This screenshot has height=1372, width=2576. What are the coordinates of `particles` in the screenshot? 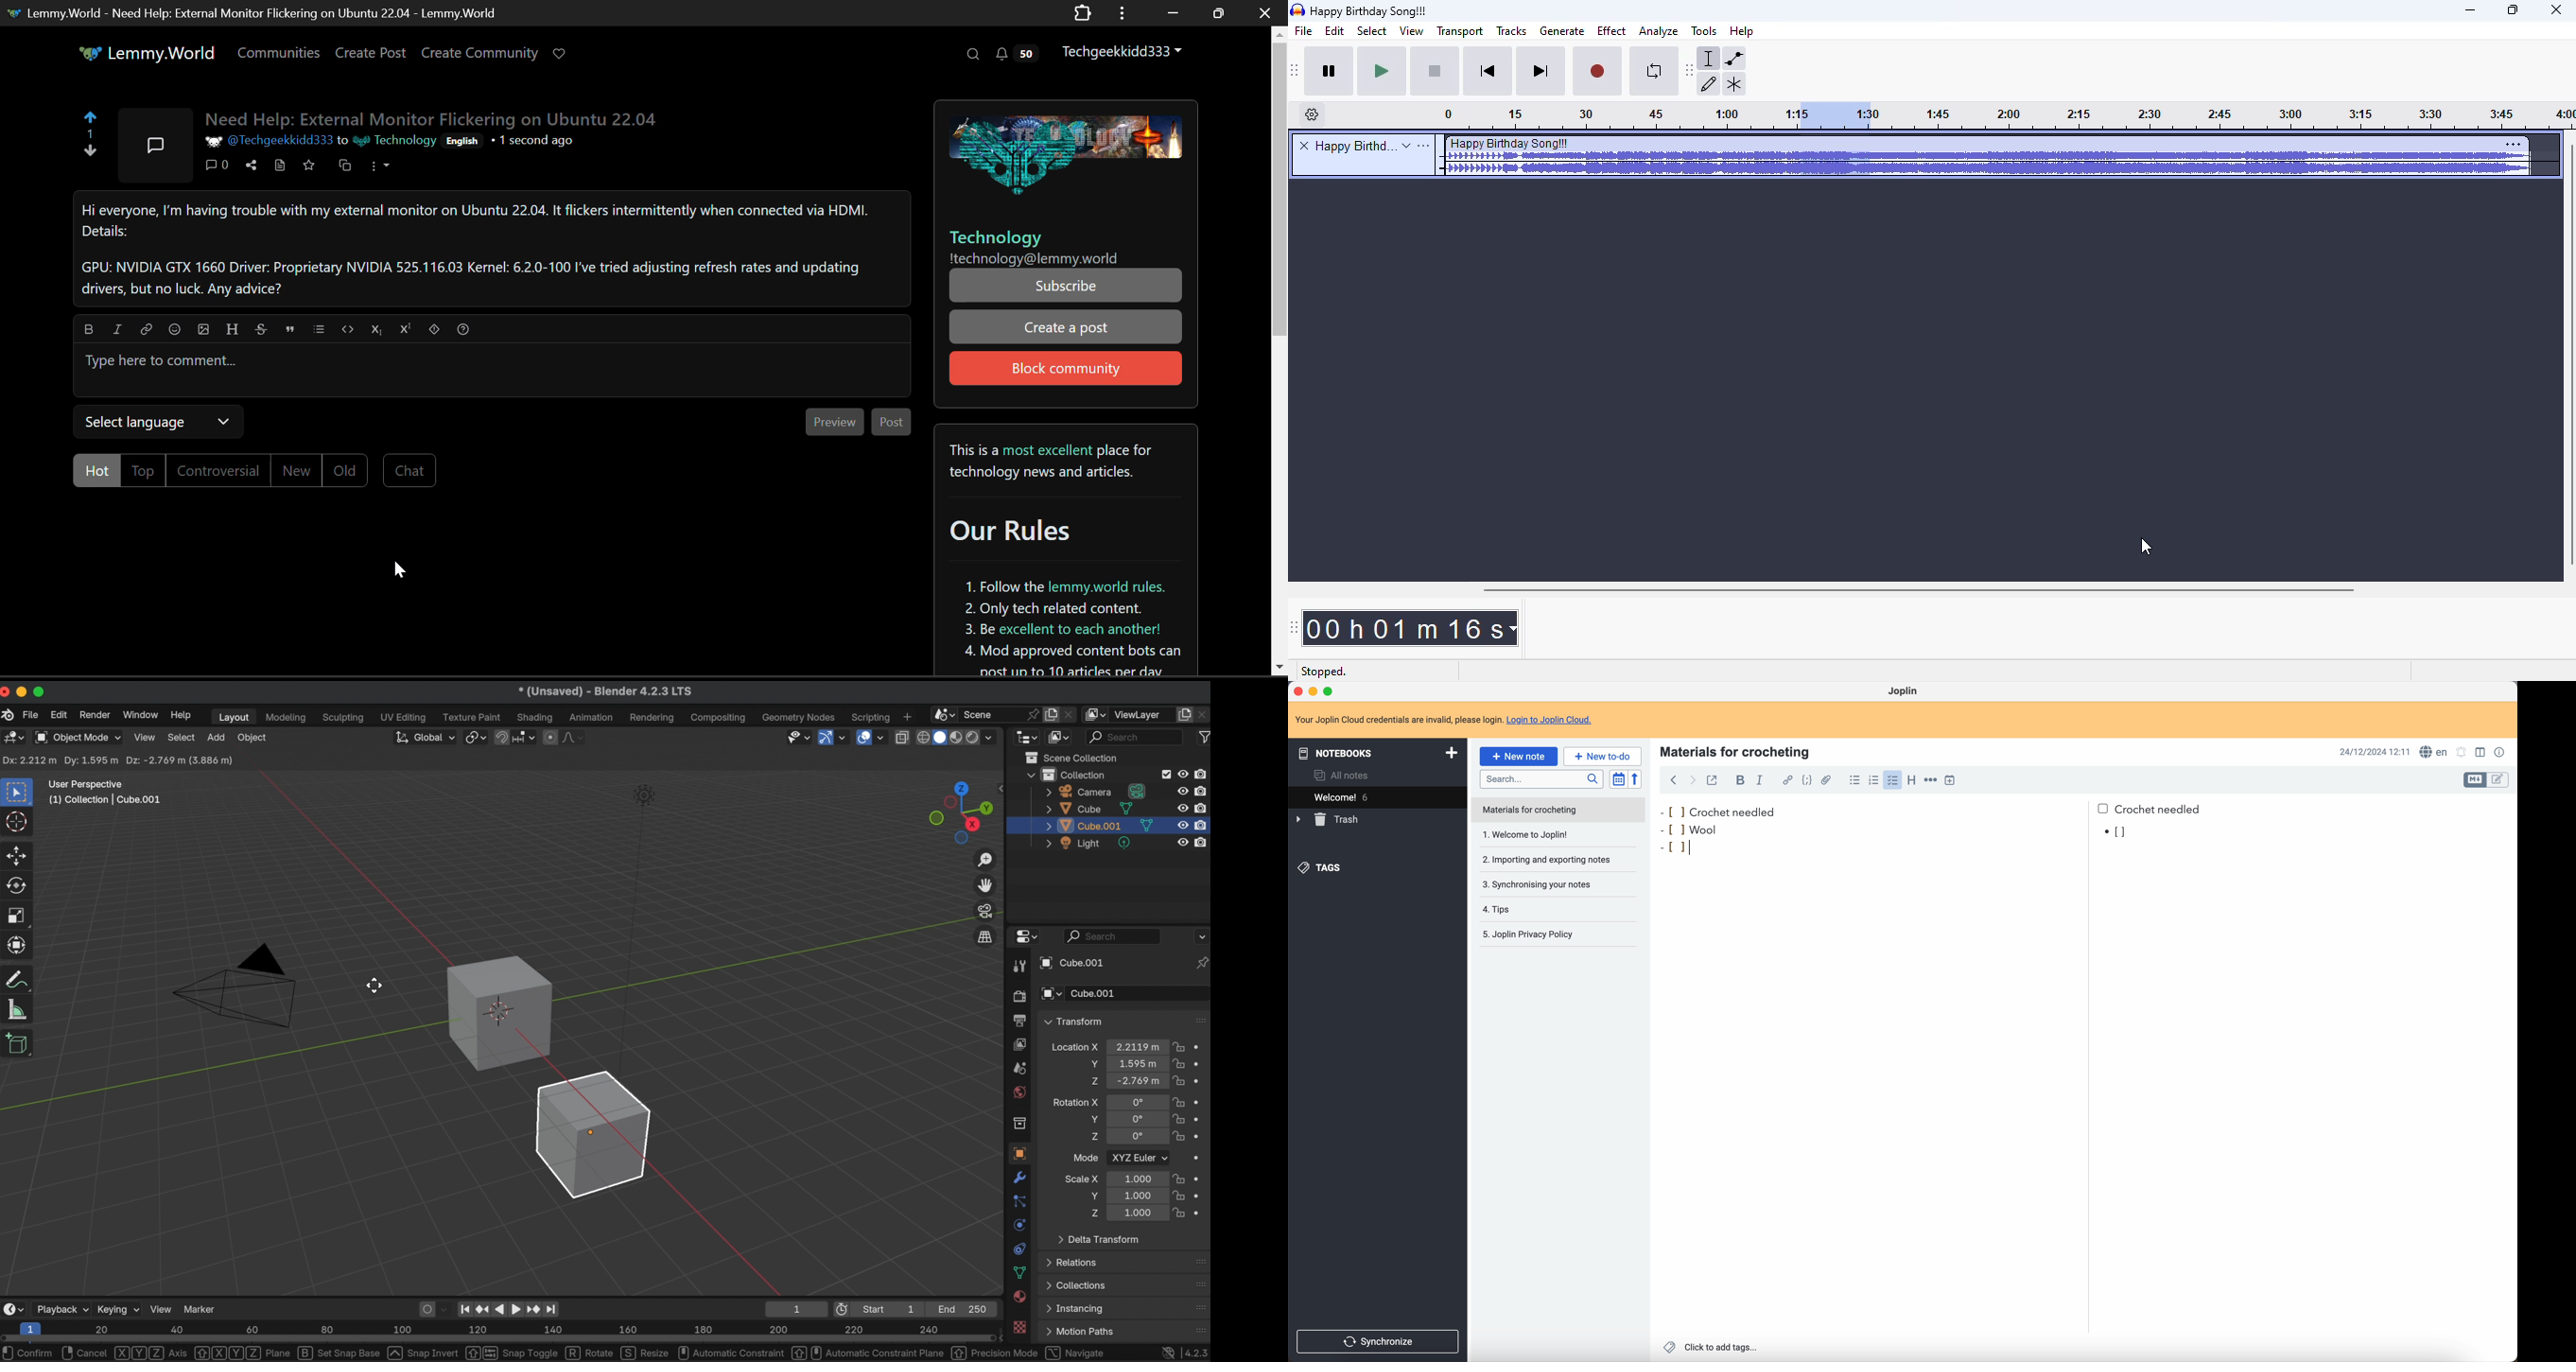 It's located at (1020, 1202).